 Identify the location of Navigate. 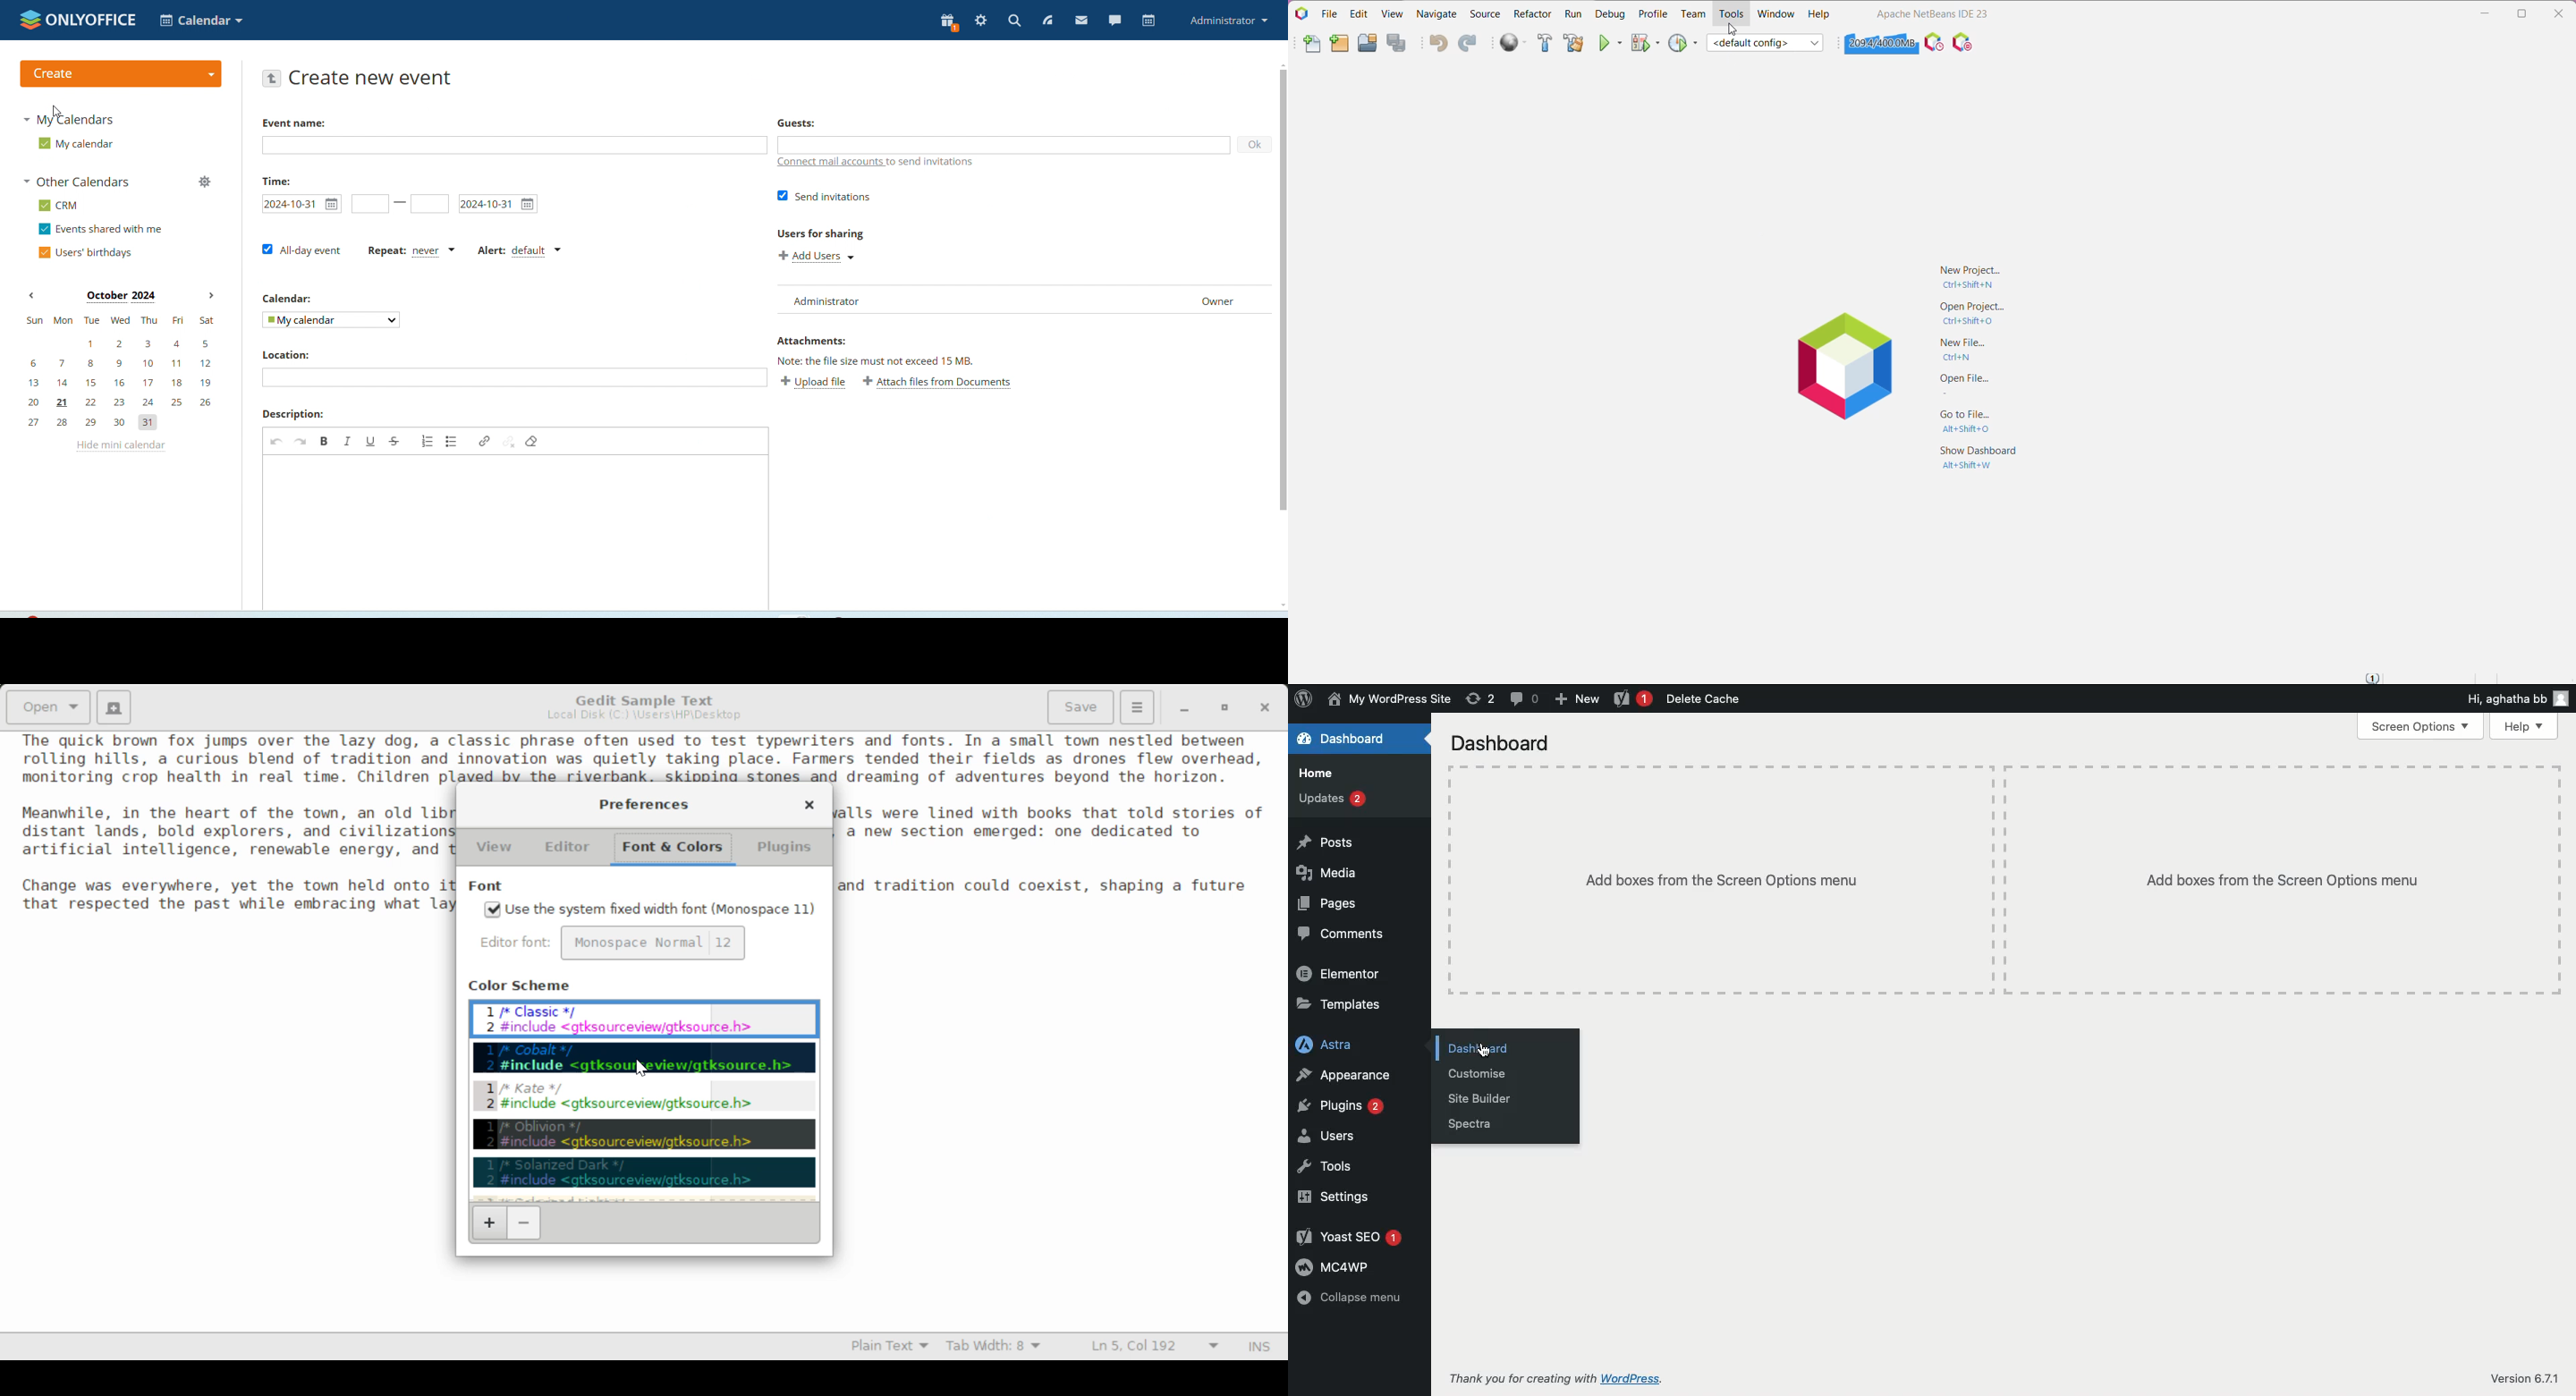
(1438, 13).